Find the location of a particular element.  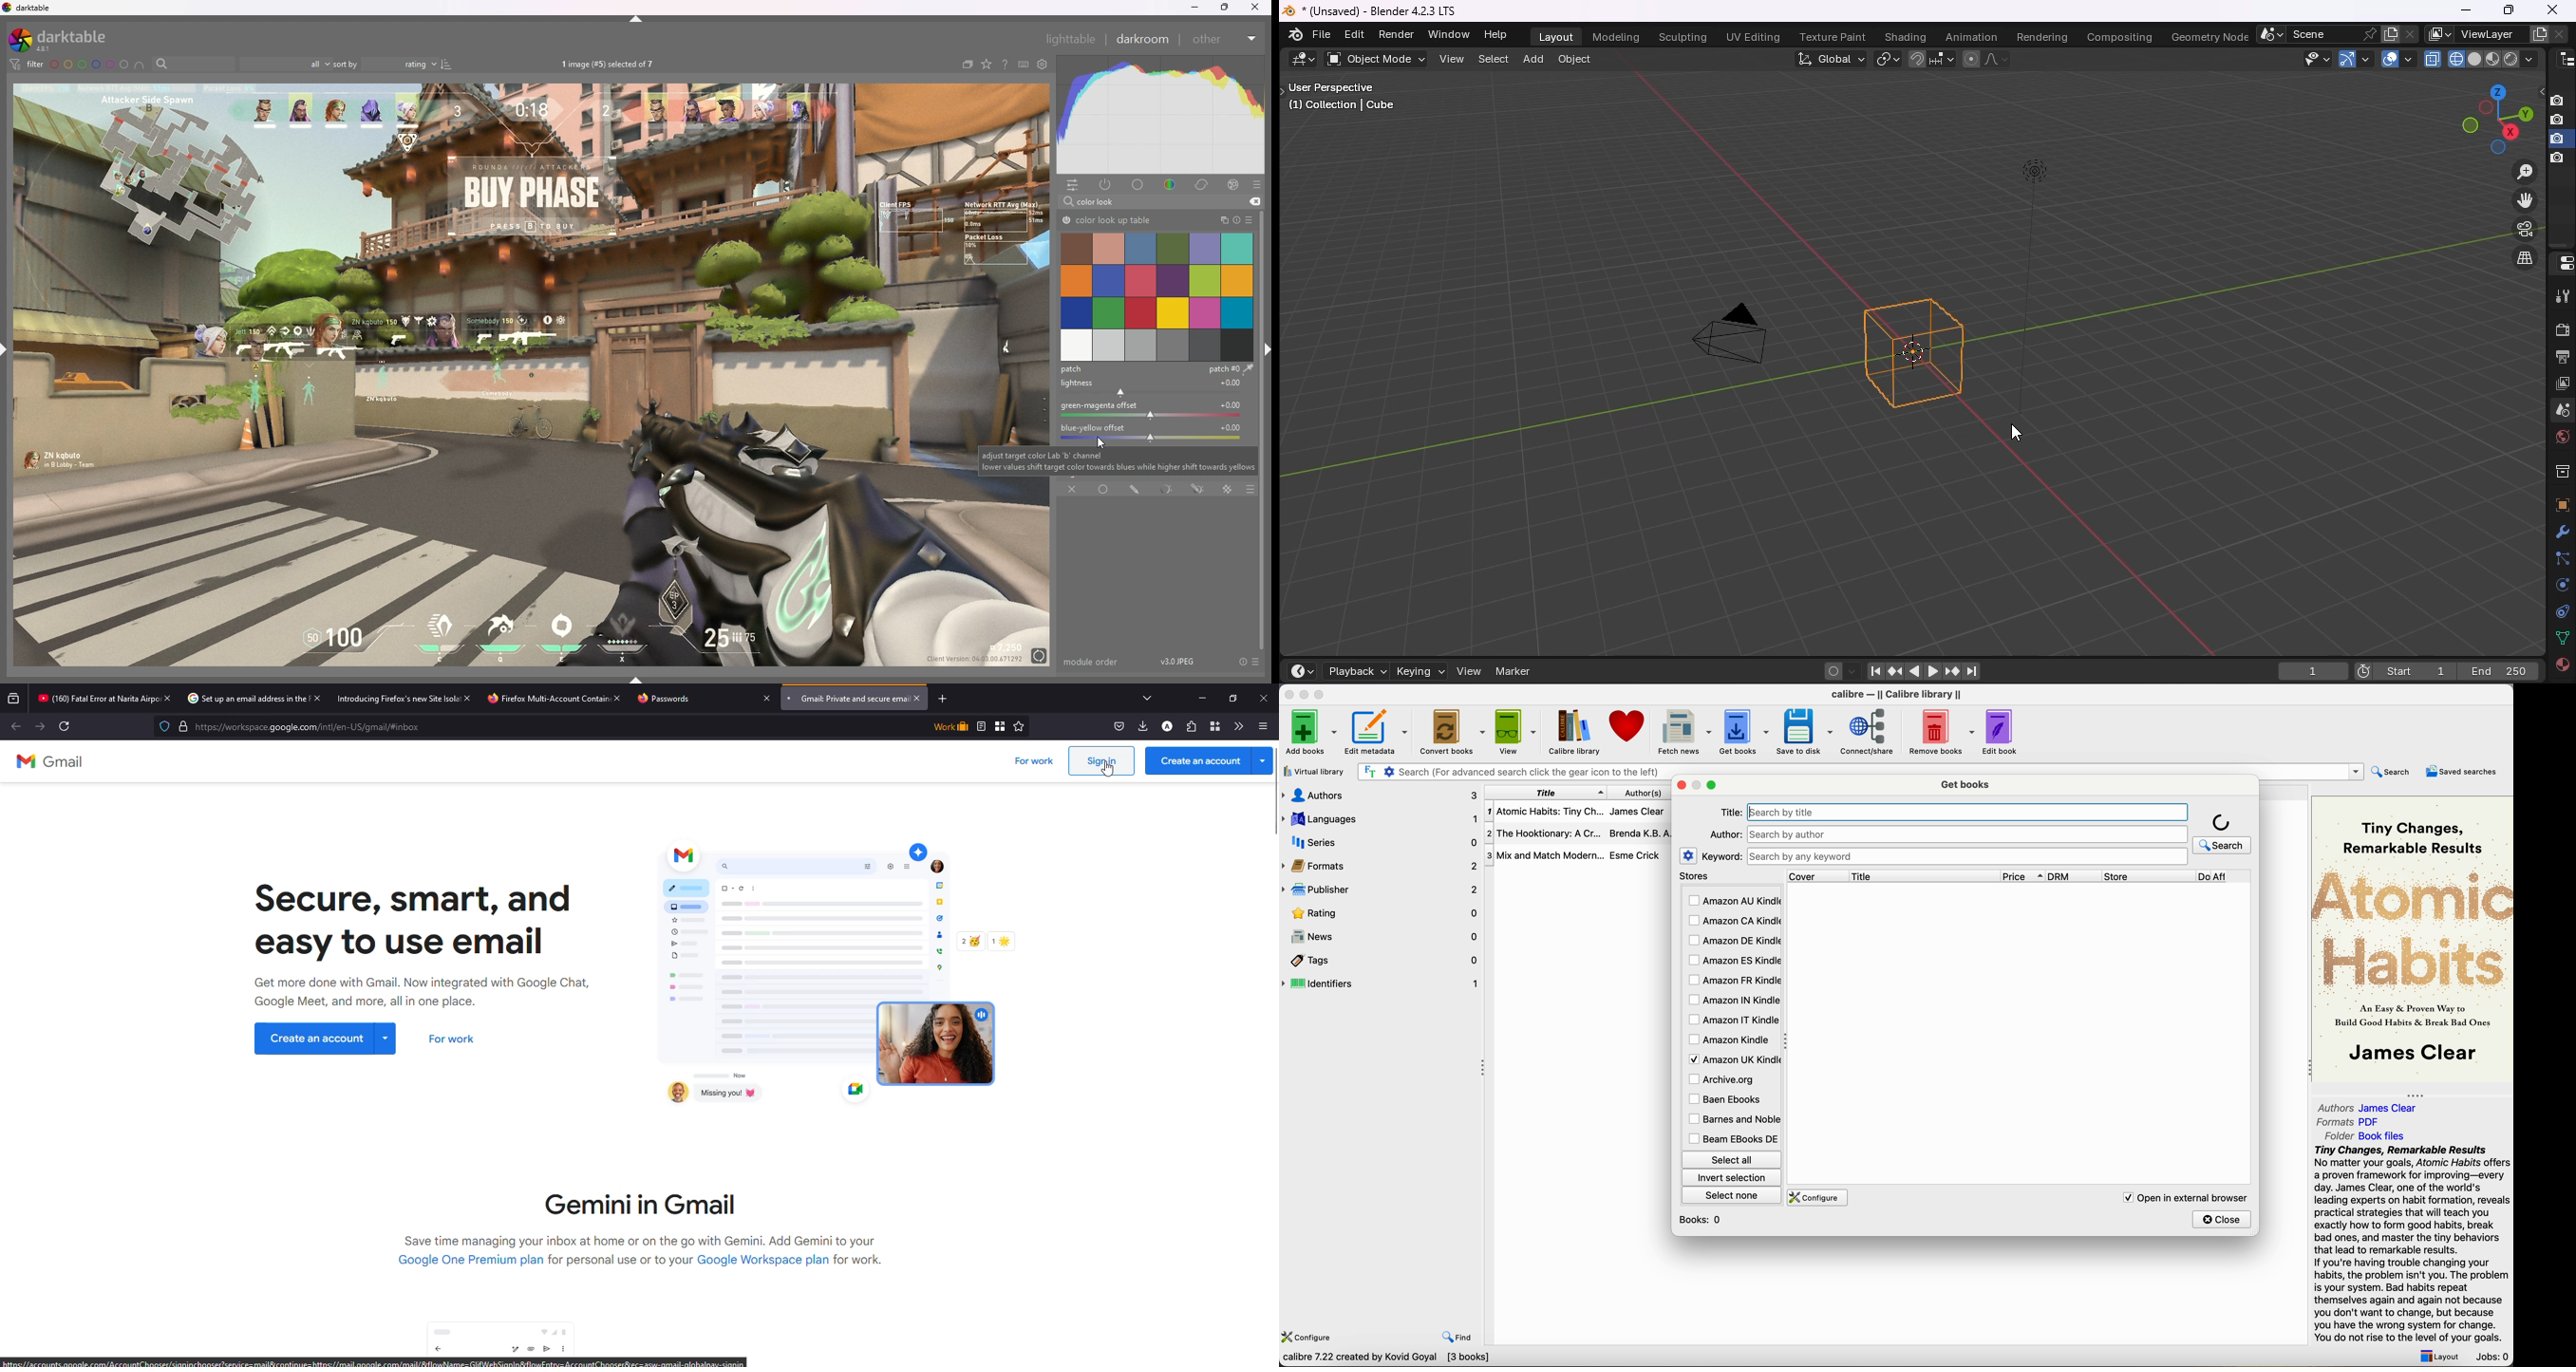

Amazon Kindle is located at coordinates (1730, 1040).